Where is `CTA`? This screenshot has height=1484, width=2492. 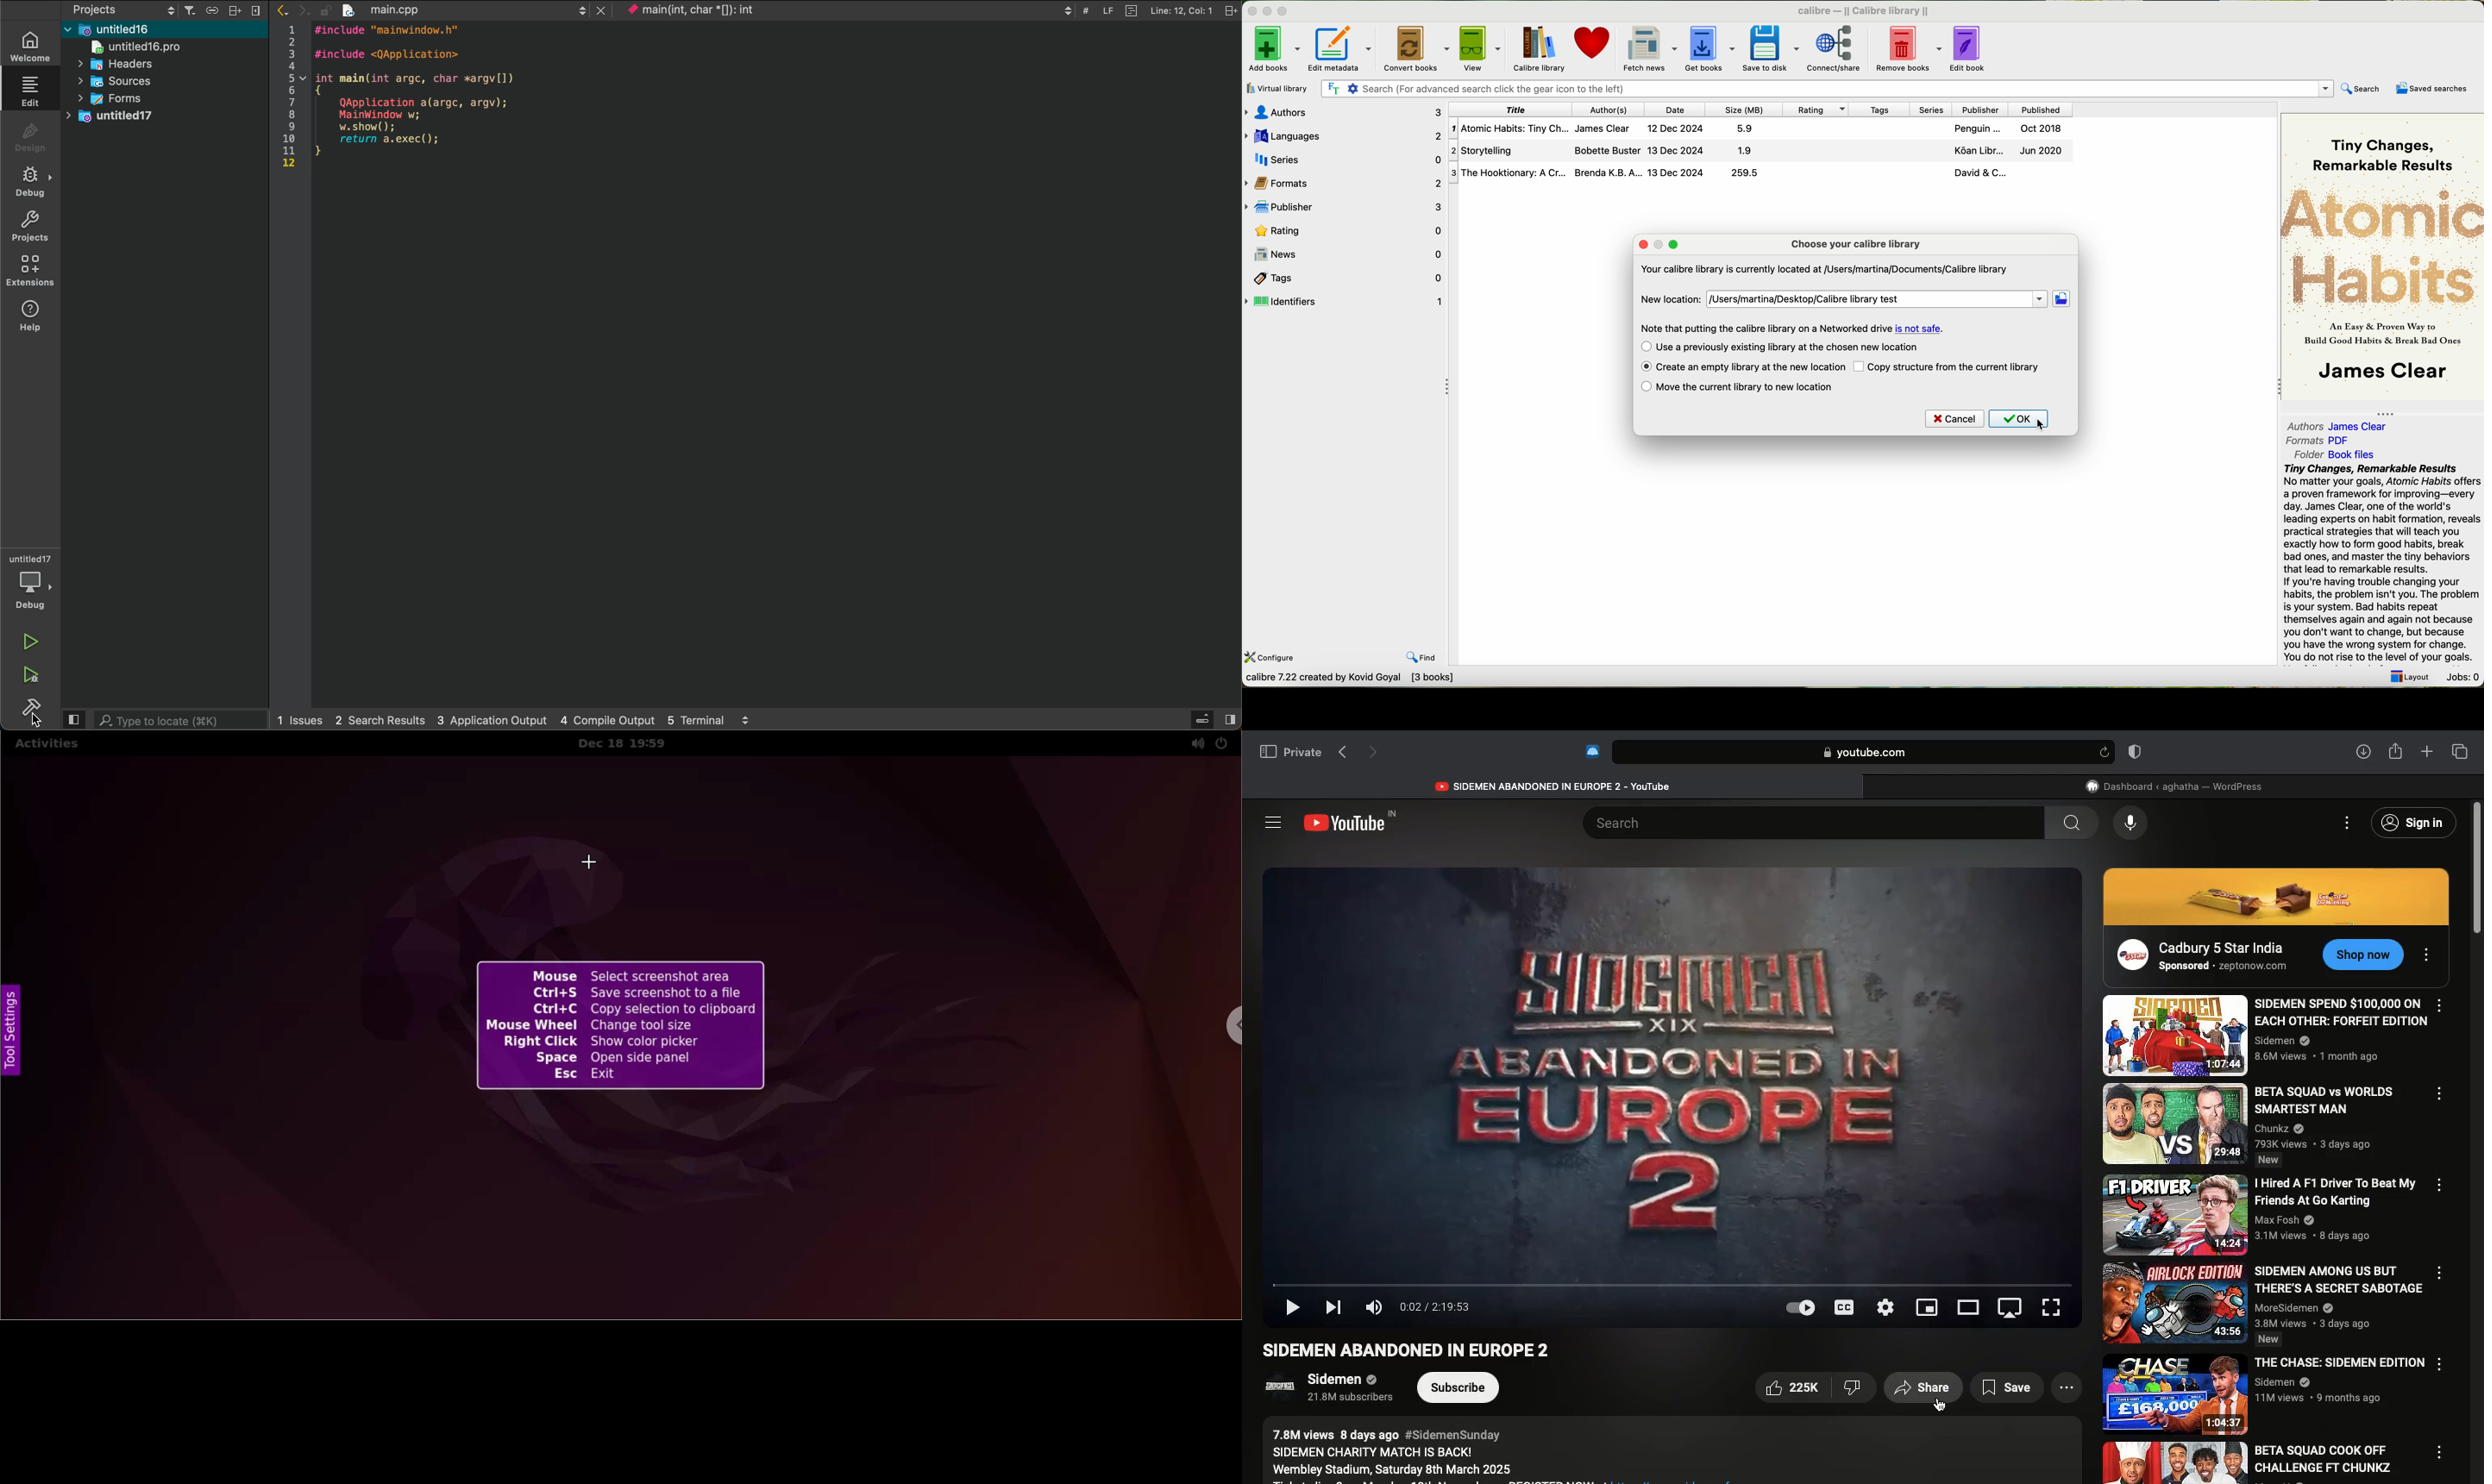 CTA is located at coordinates (2357, 957).